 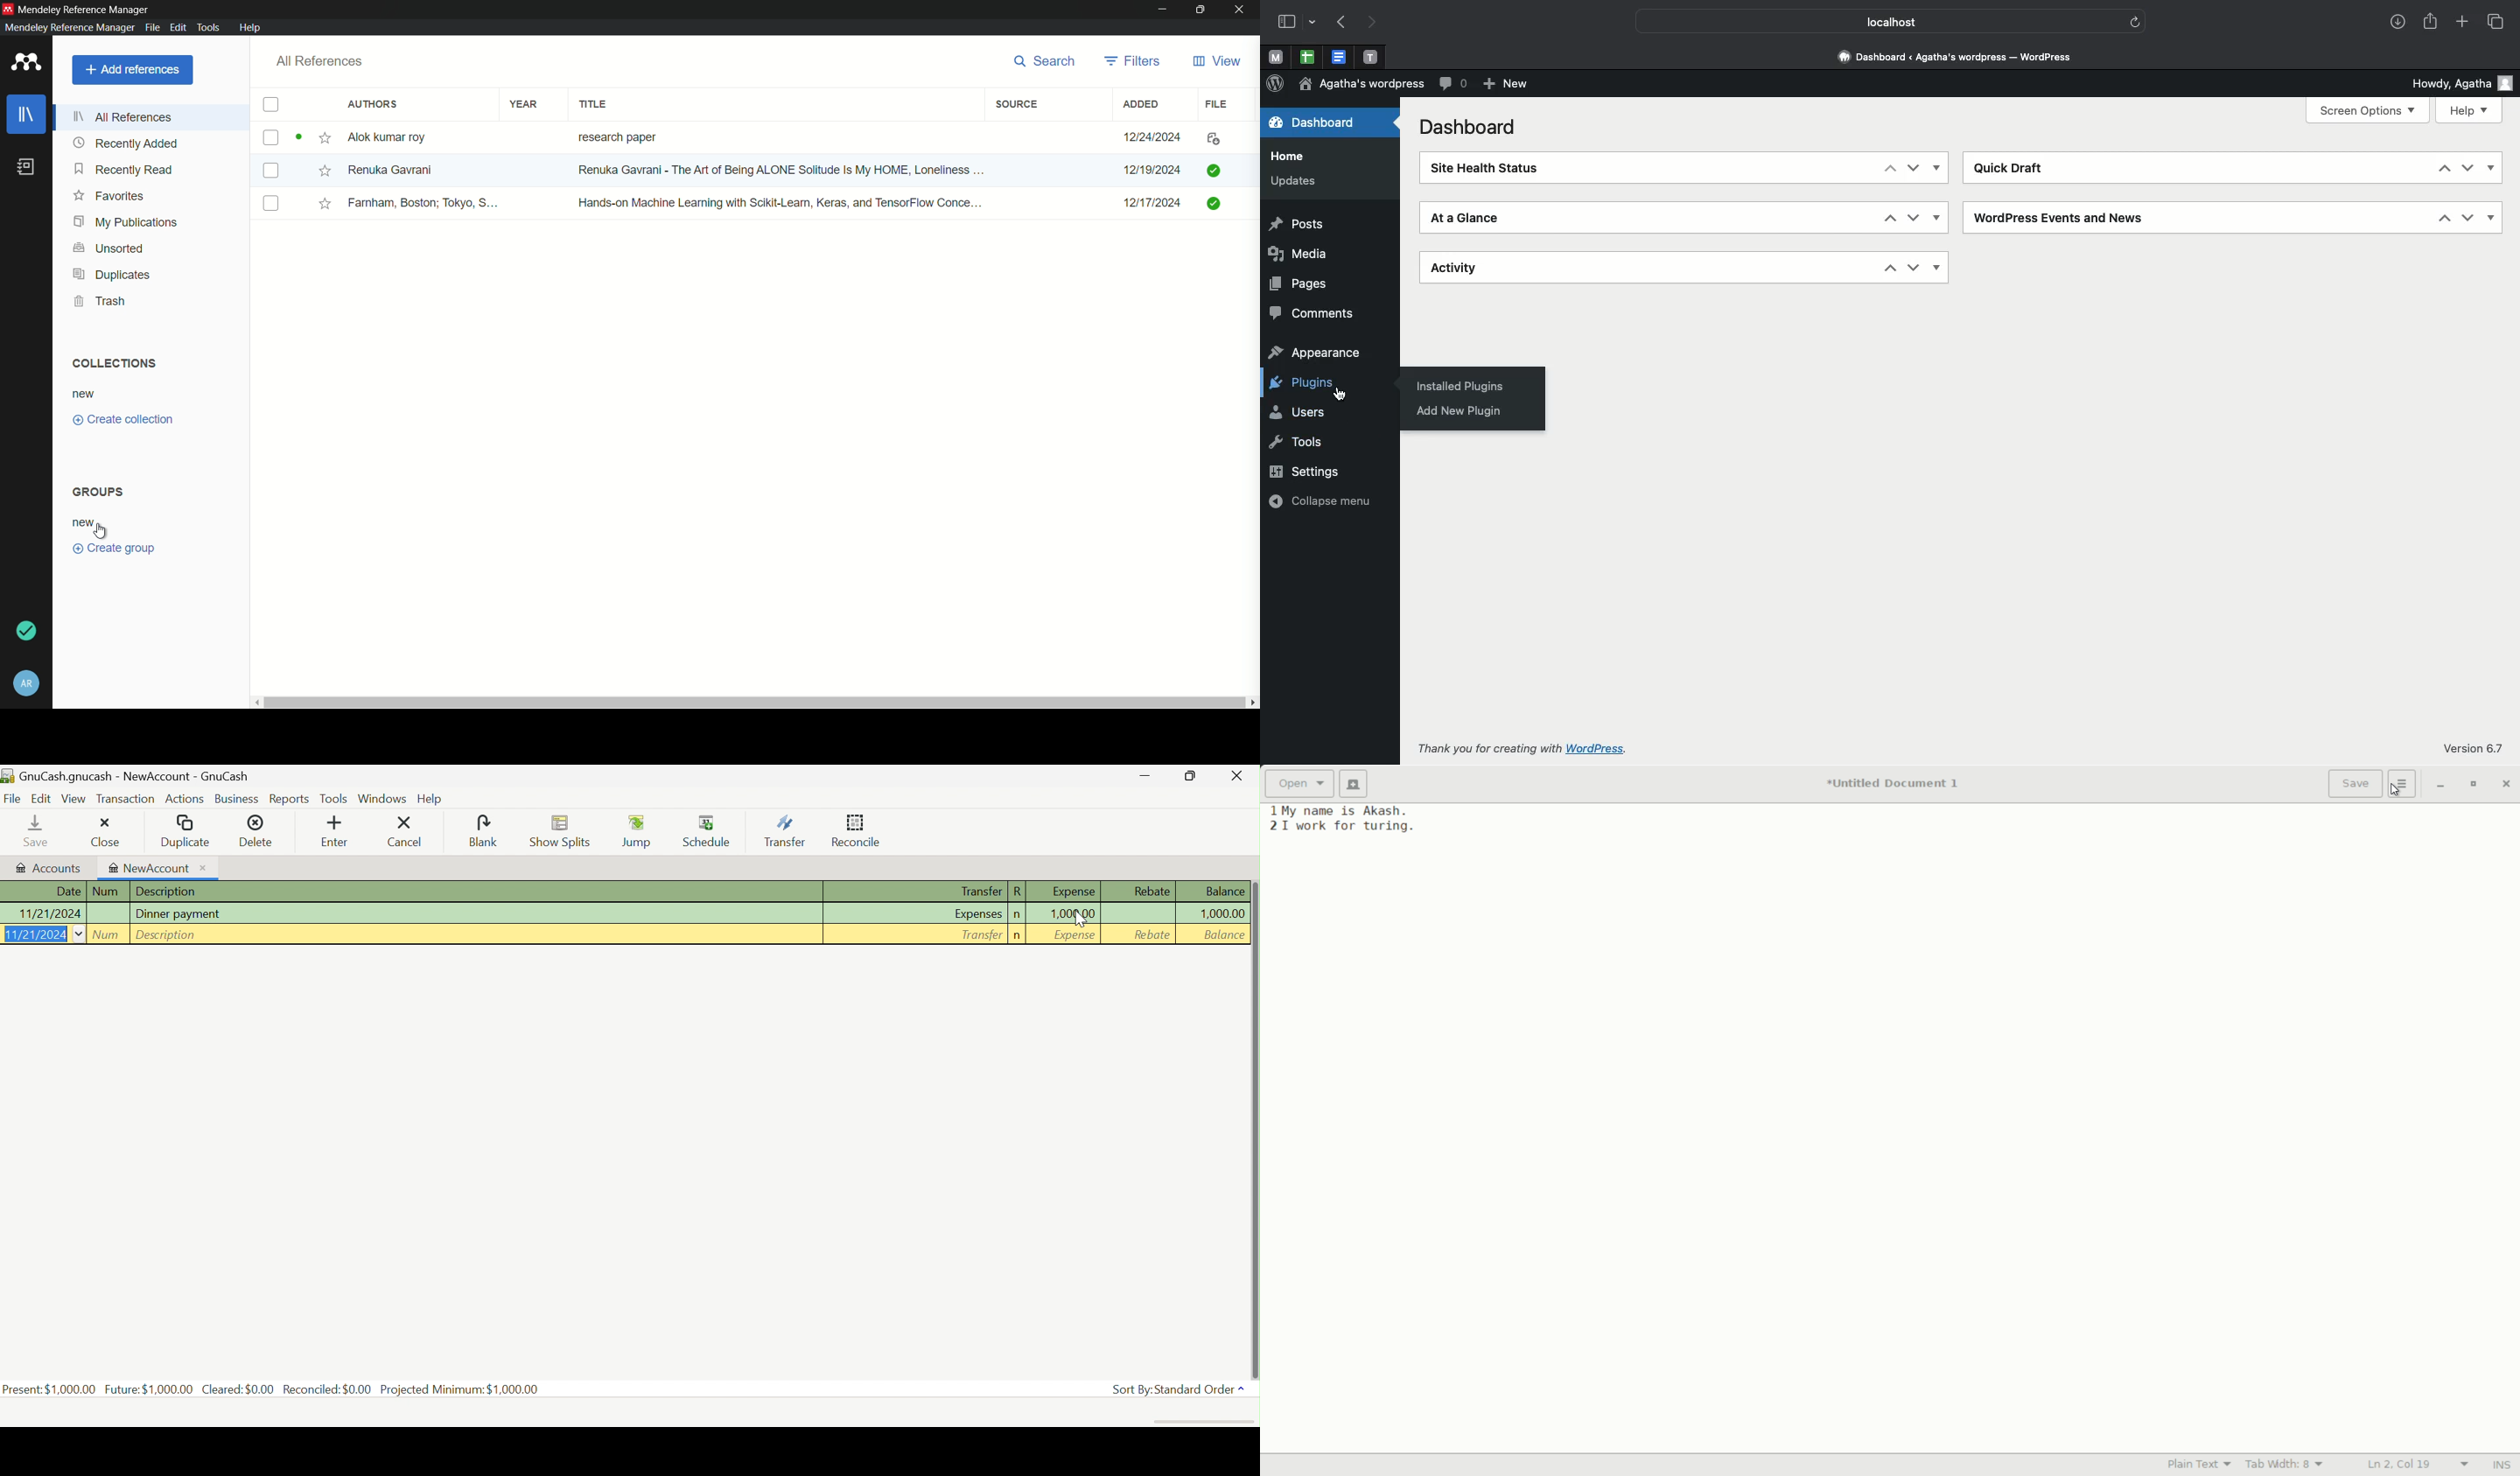 What do you see at coordinates (1218, 103) in the screenshot?
I see `file` at bounding box center [1218, 103].